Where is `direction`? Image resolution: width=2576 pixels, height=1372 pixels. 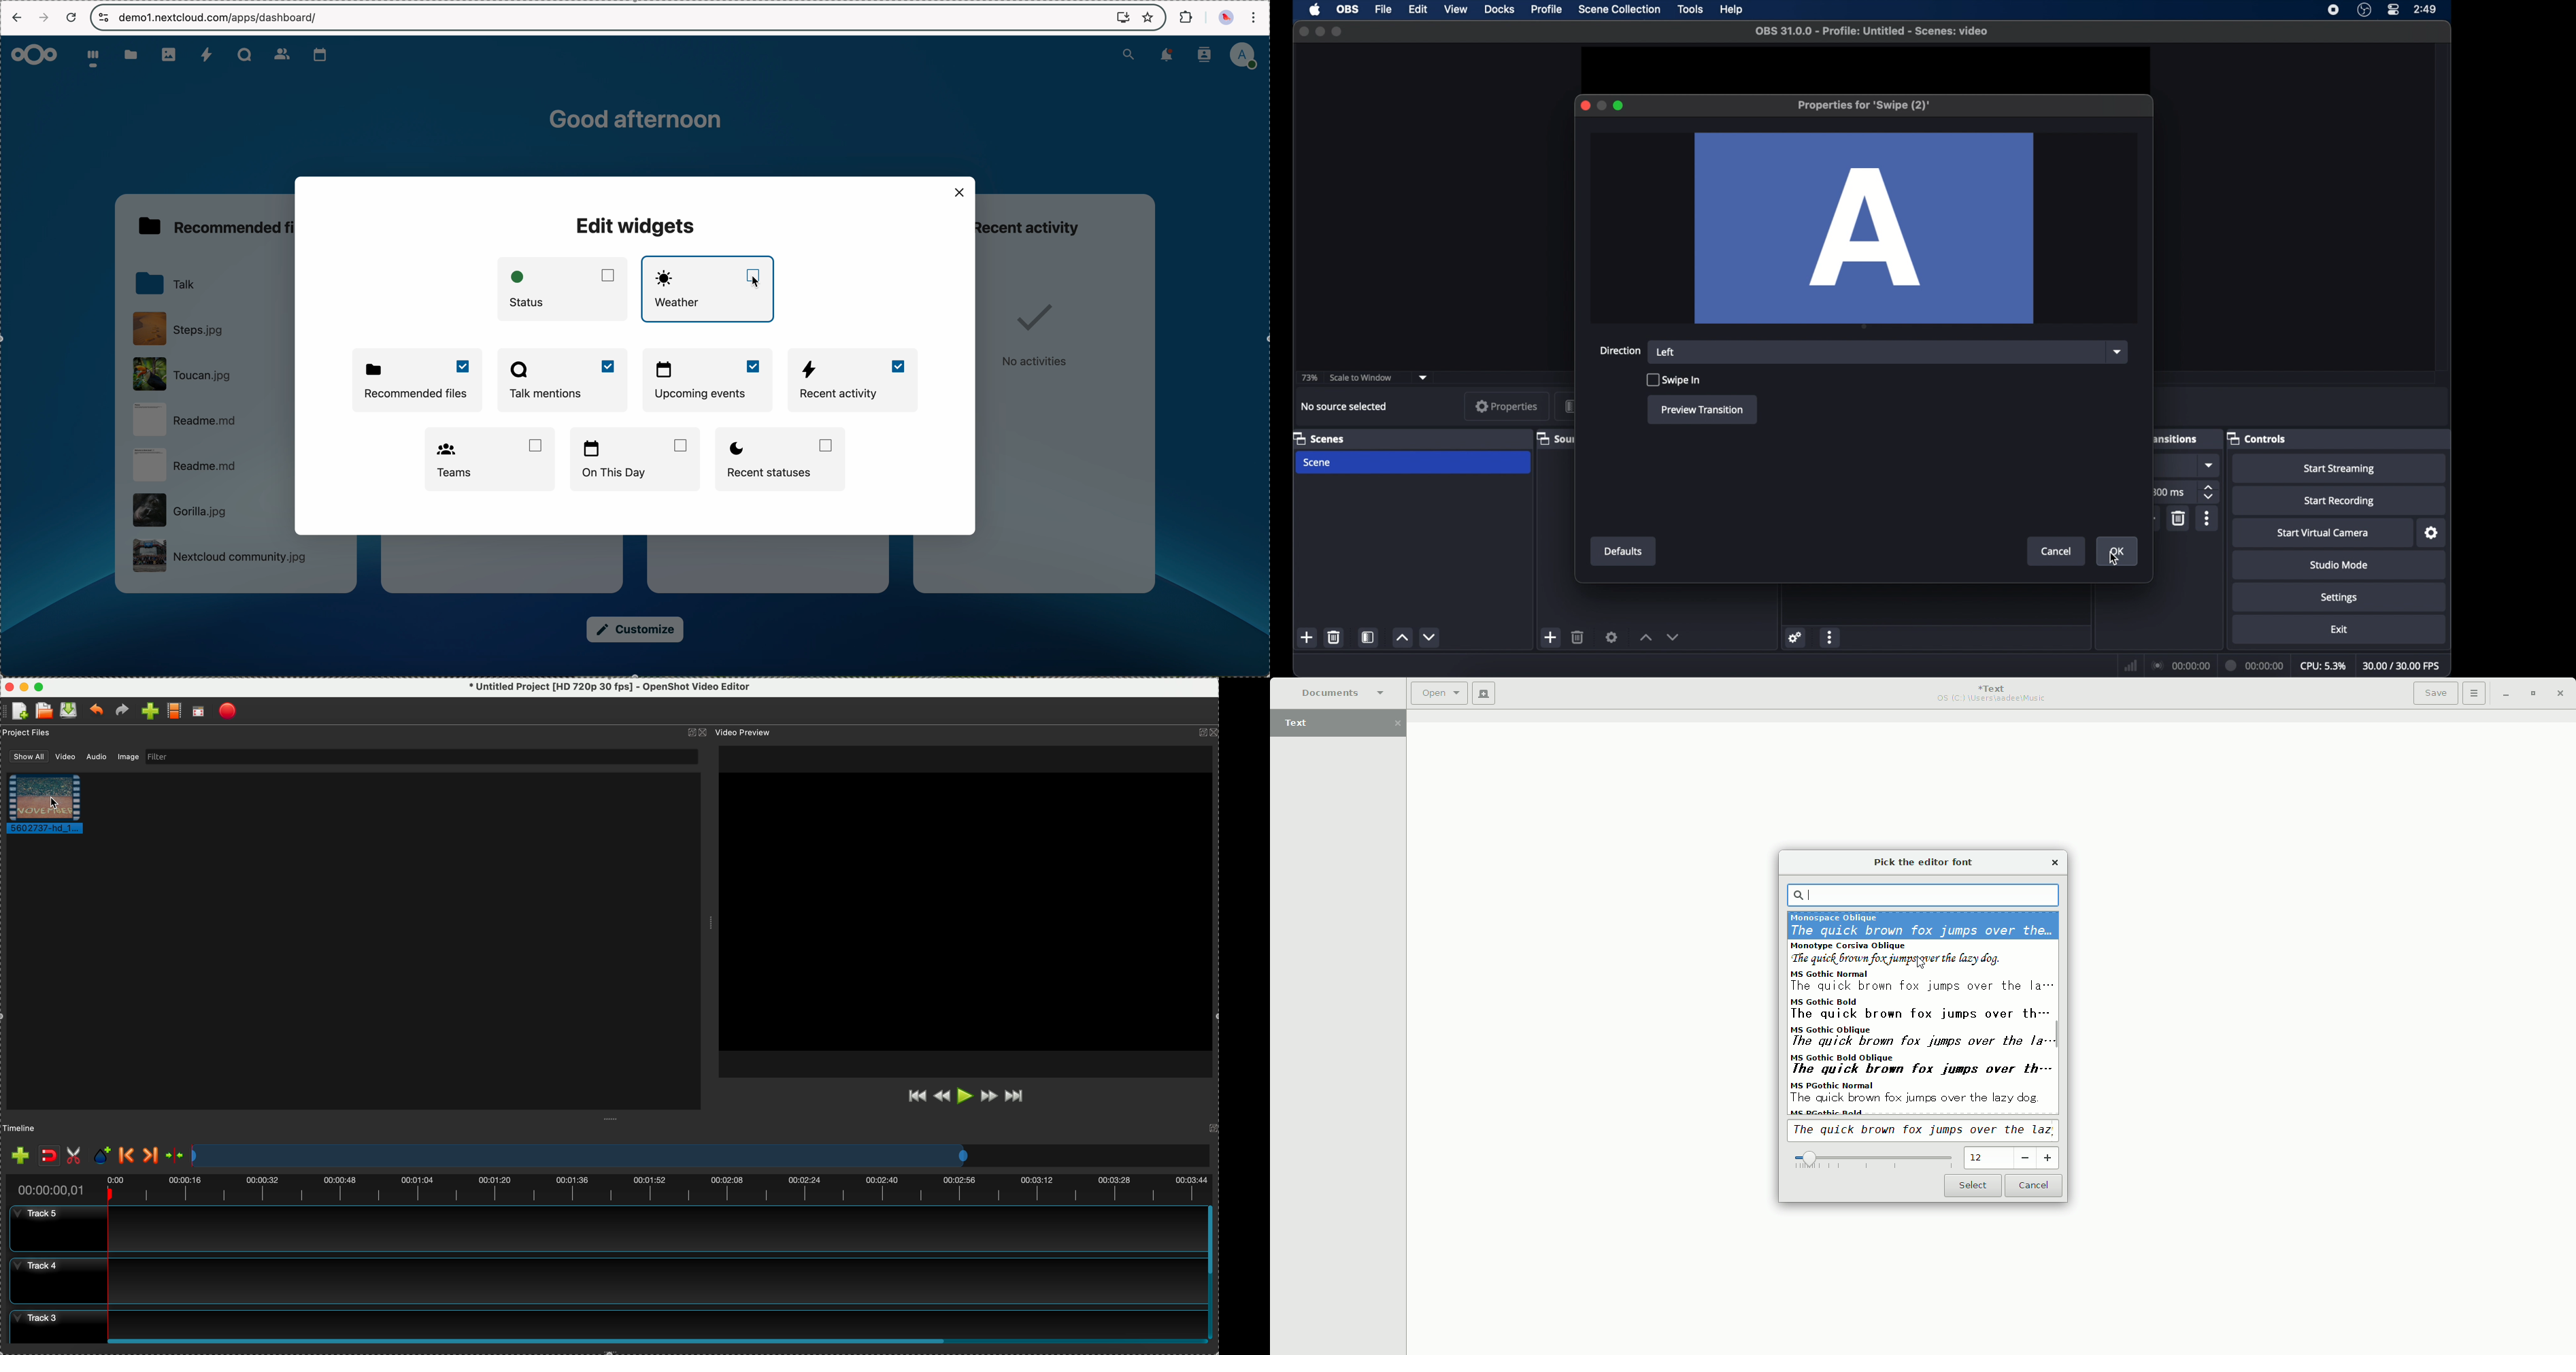
direction is located at coordinates (1619, 350).